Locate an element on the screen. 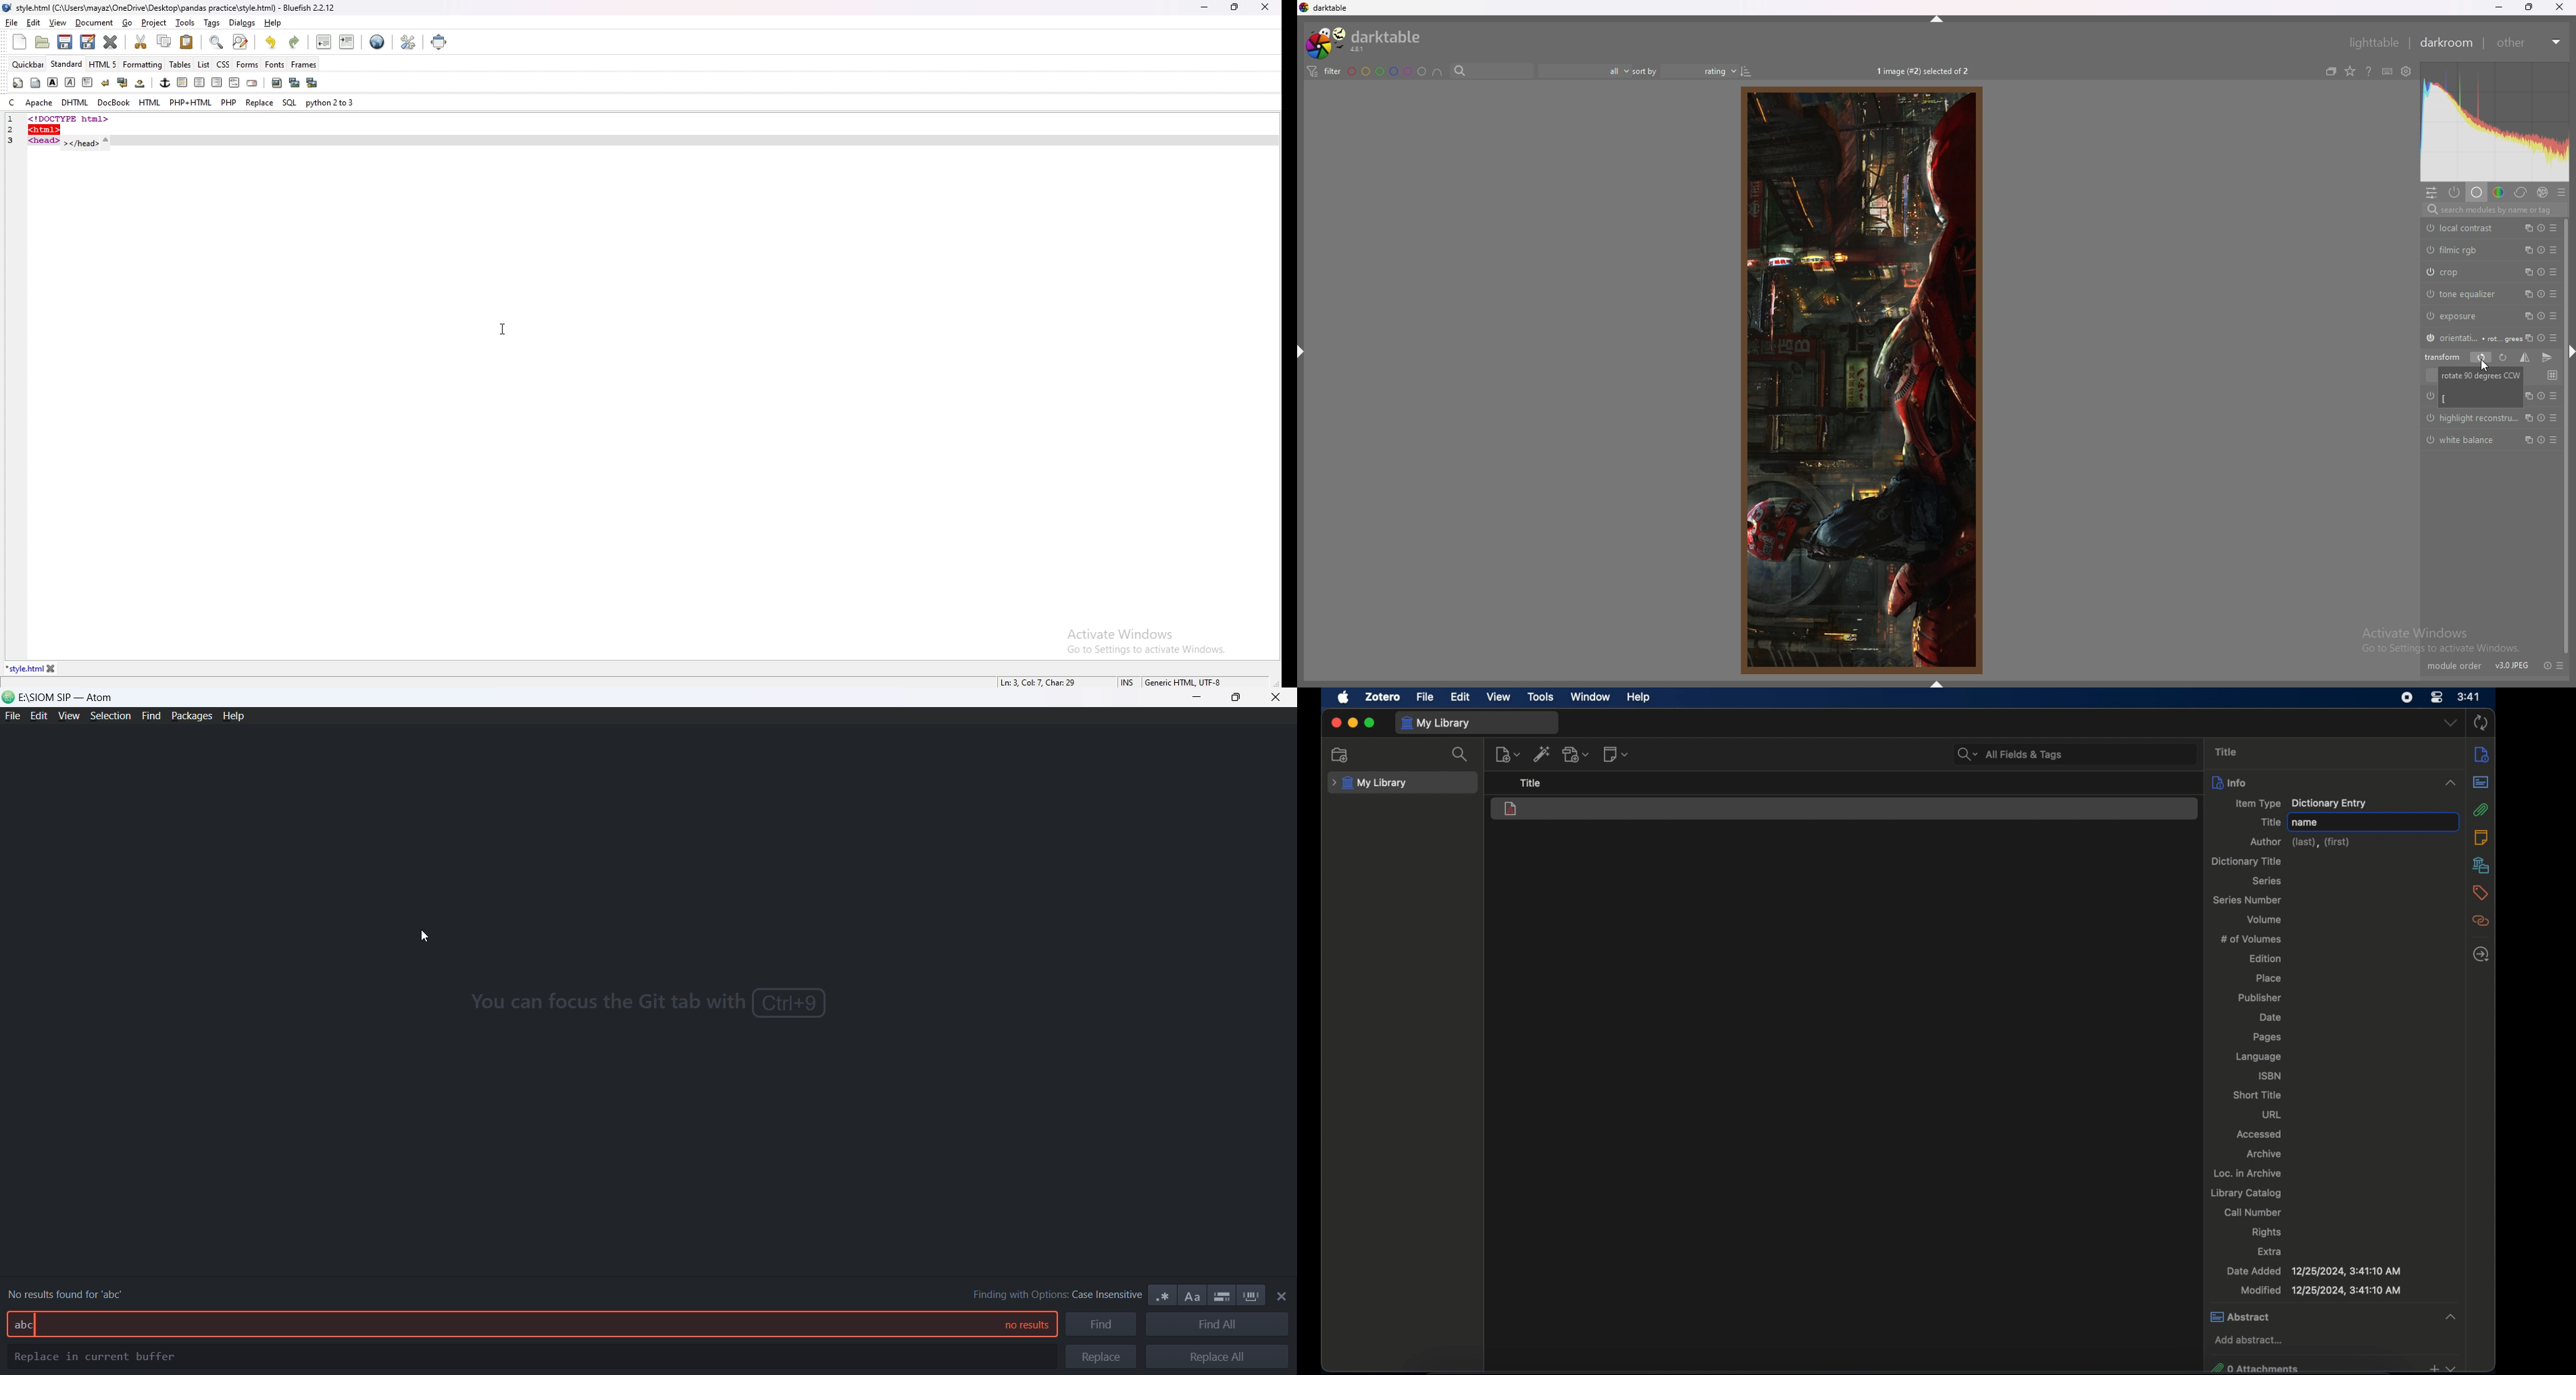 Image resolution: width=2576 pixels, height=1400 pixels. c is located at coordinates (11, 103).